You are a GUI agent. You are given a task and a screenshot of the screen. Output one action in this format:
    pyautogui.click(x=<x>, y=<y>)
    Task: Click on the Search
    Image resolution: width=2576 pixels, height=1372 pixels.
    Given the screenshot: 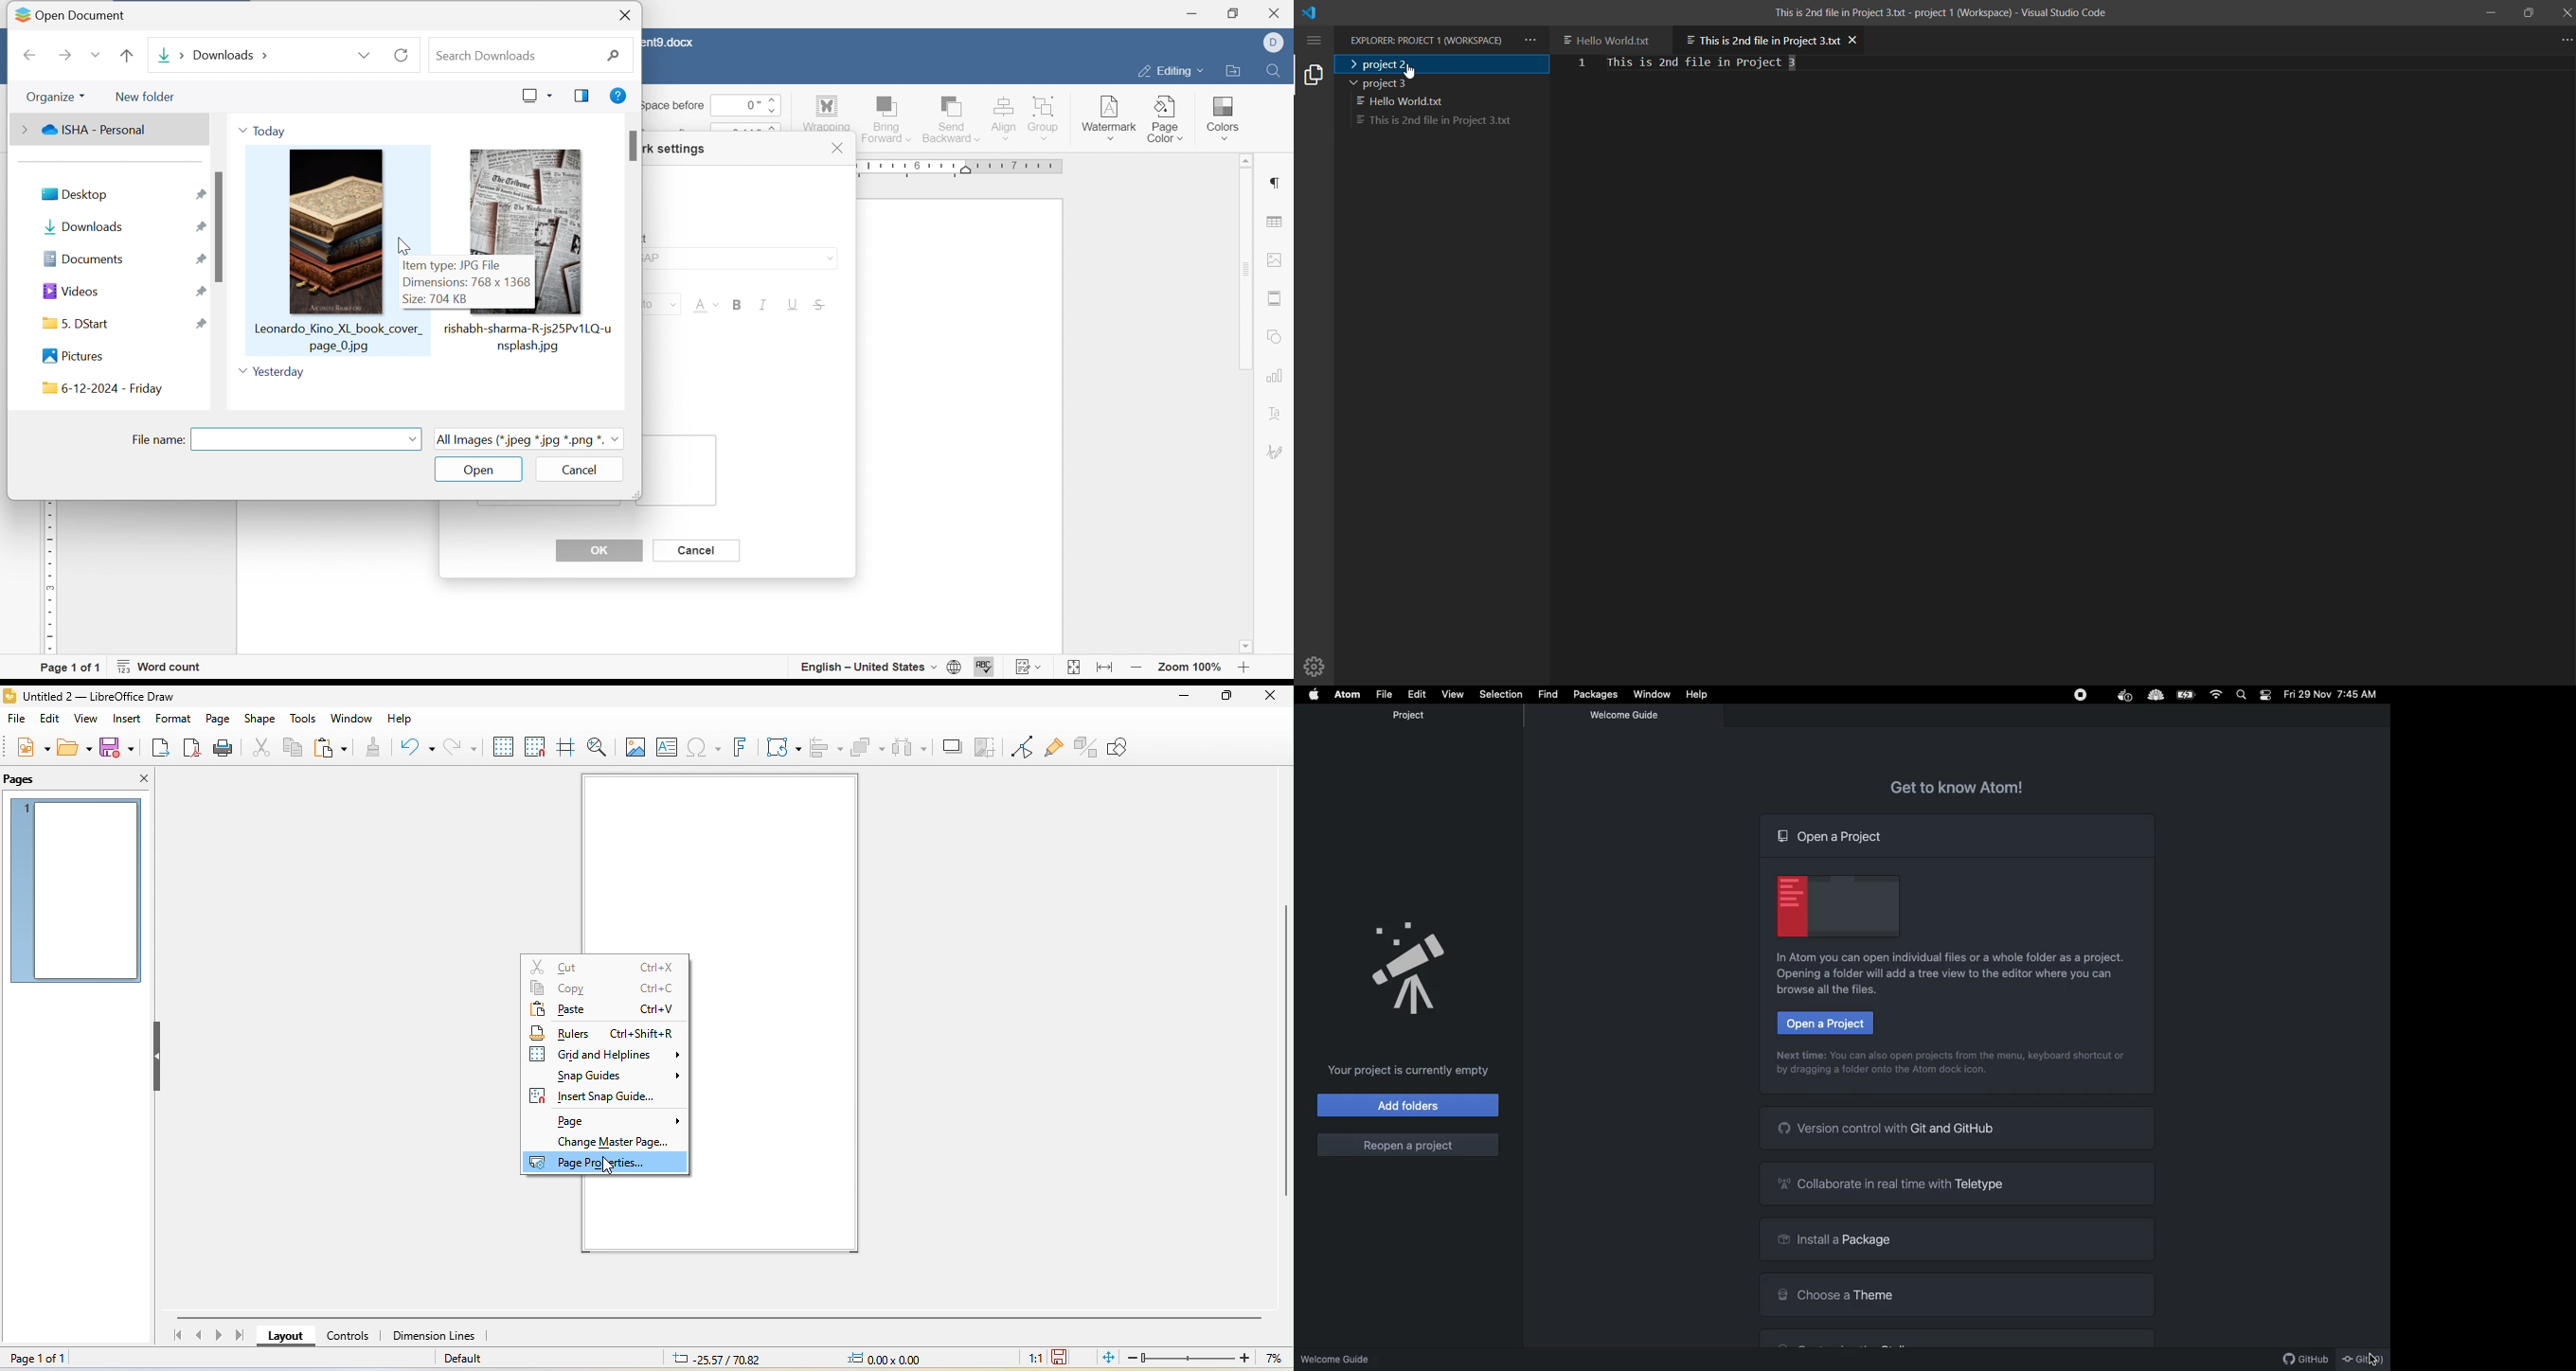 What is the action you would take?
    pyautogui.click(x=2243, y=694)
    